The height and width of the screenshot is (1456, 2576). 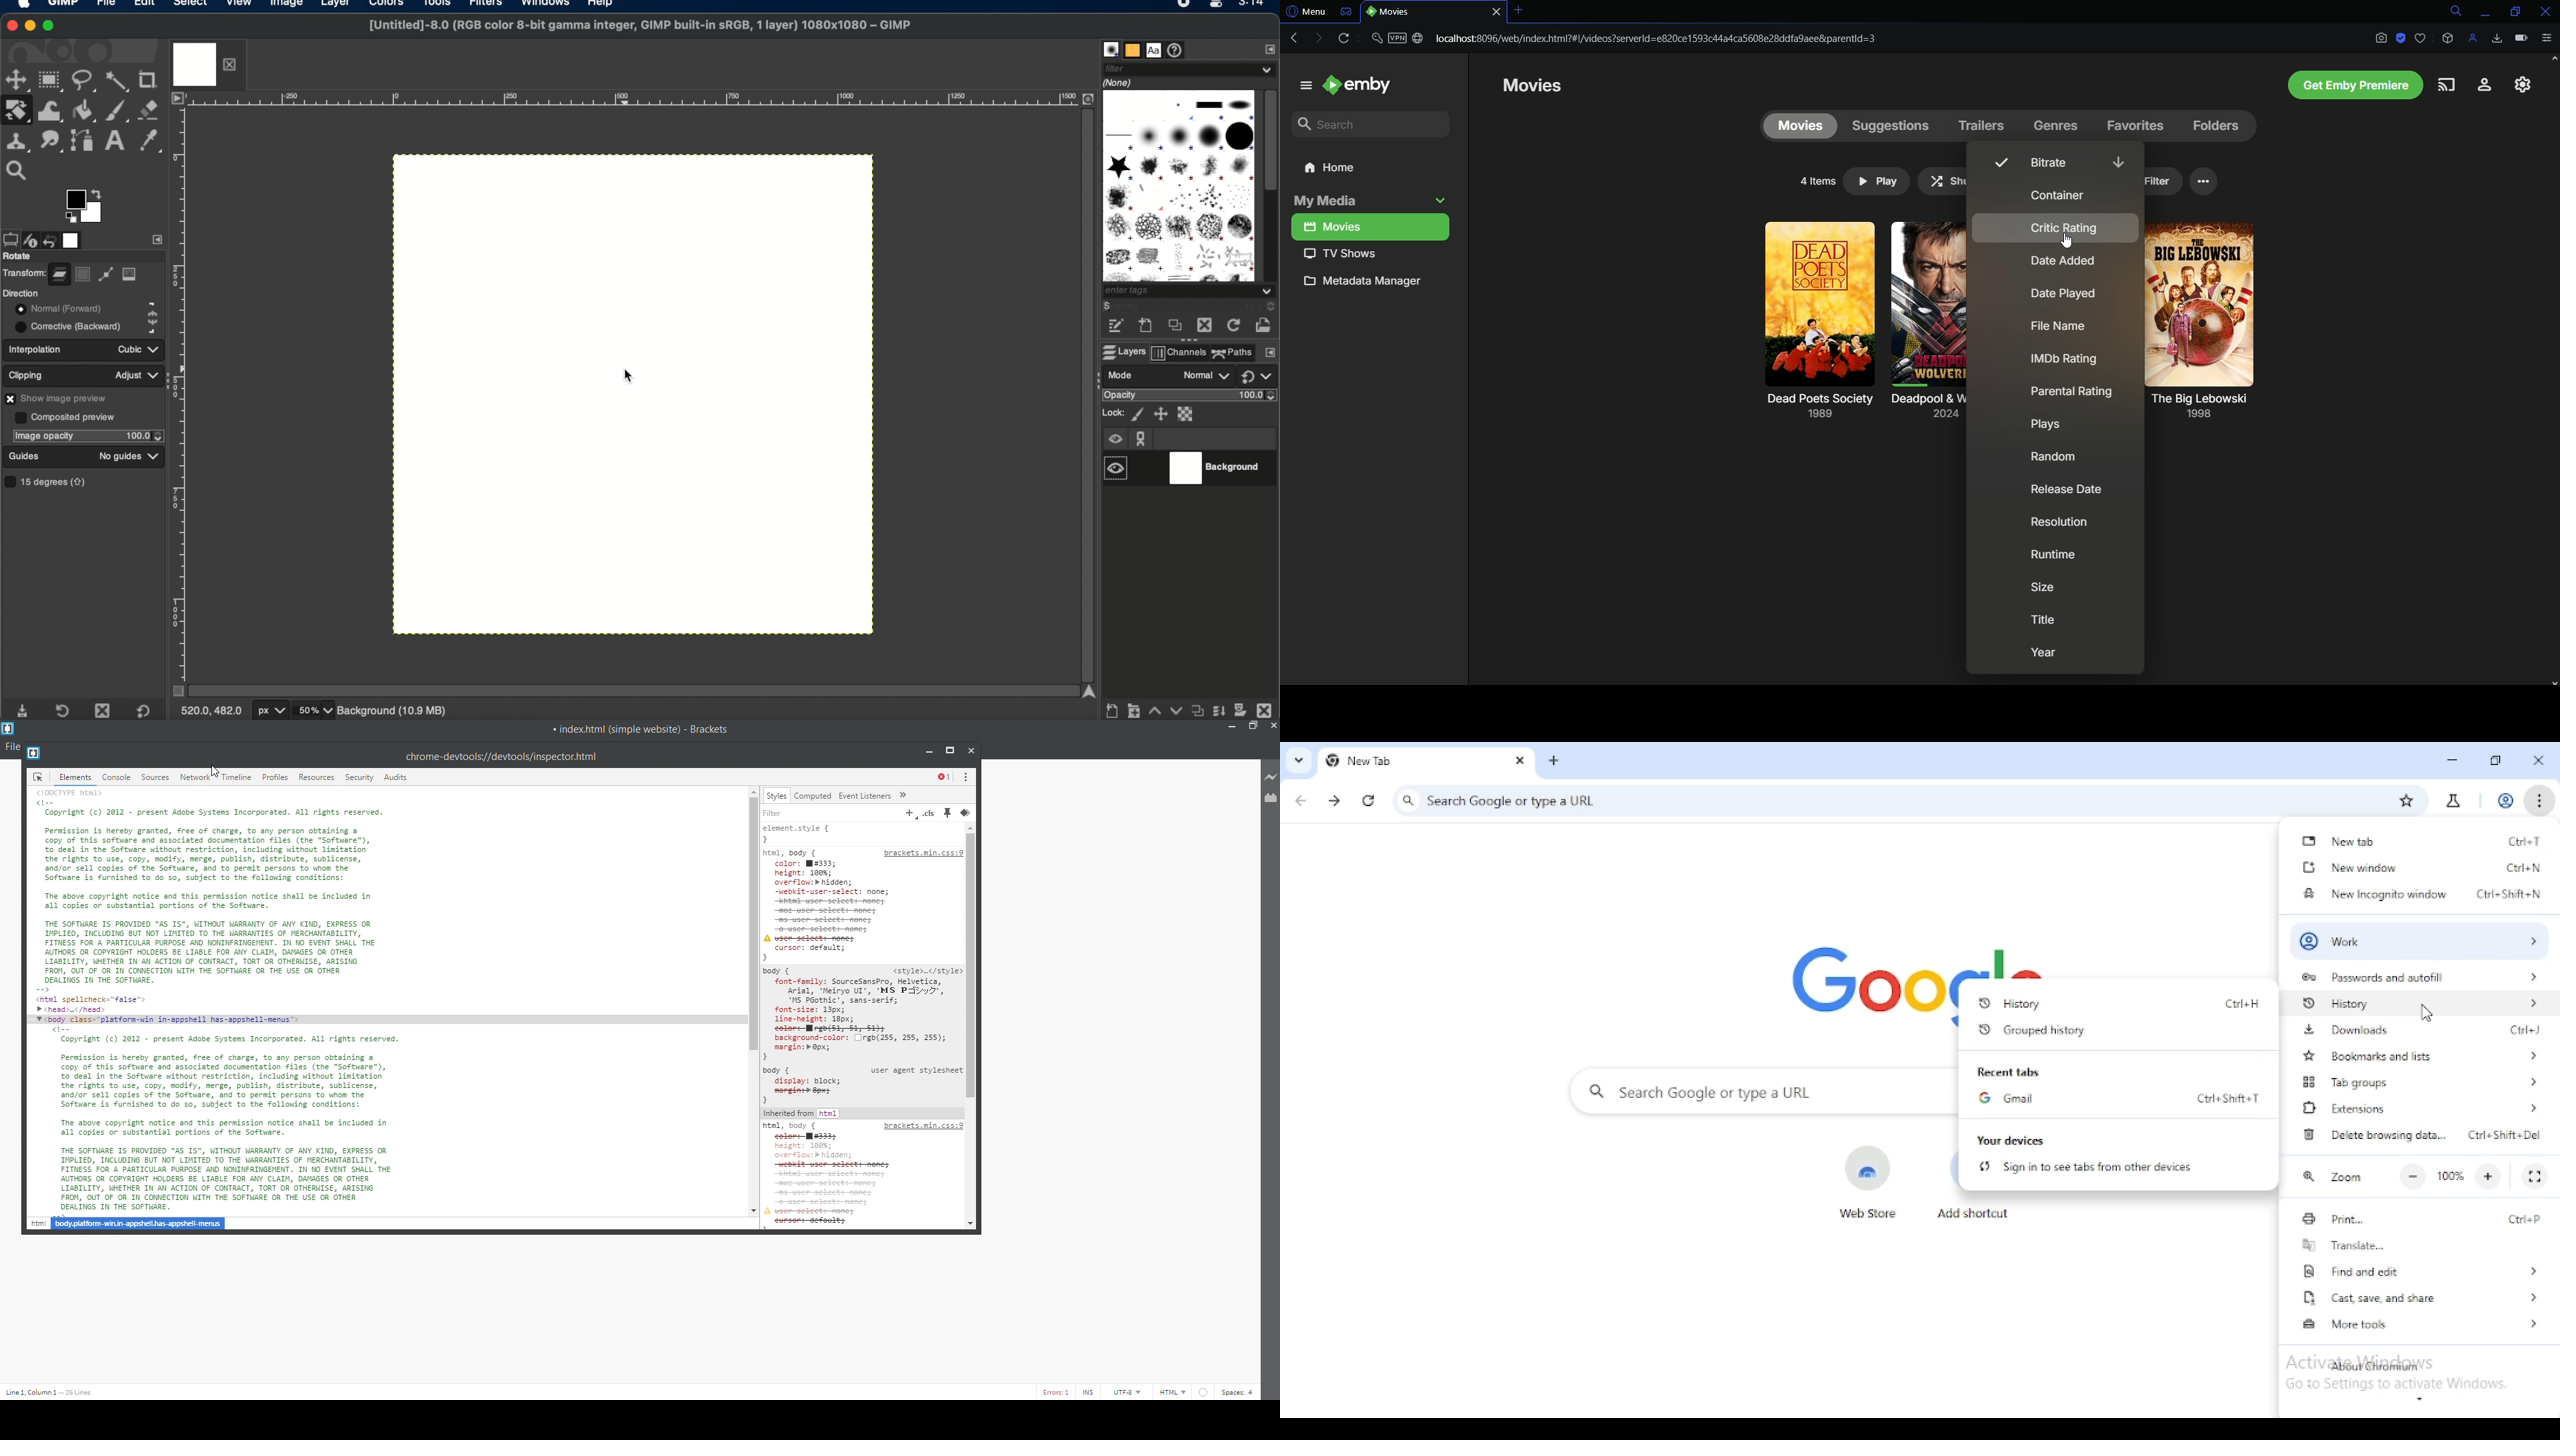 I want to click on cursor, so click(x=213, y=770).